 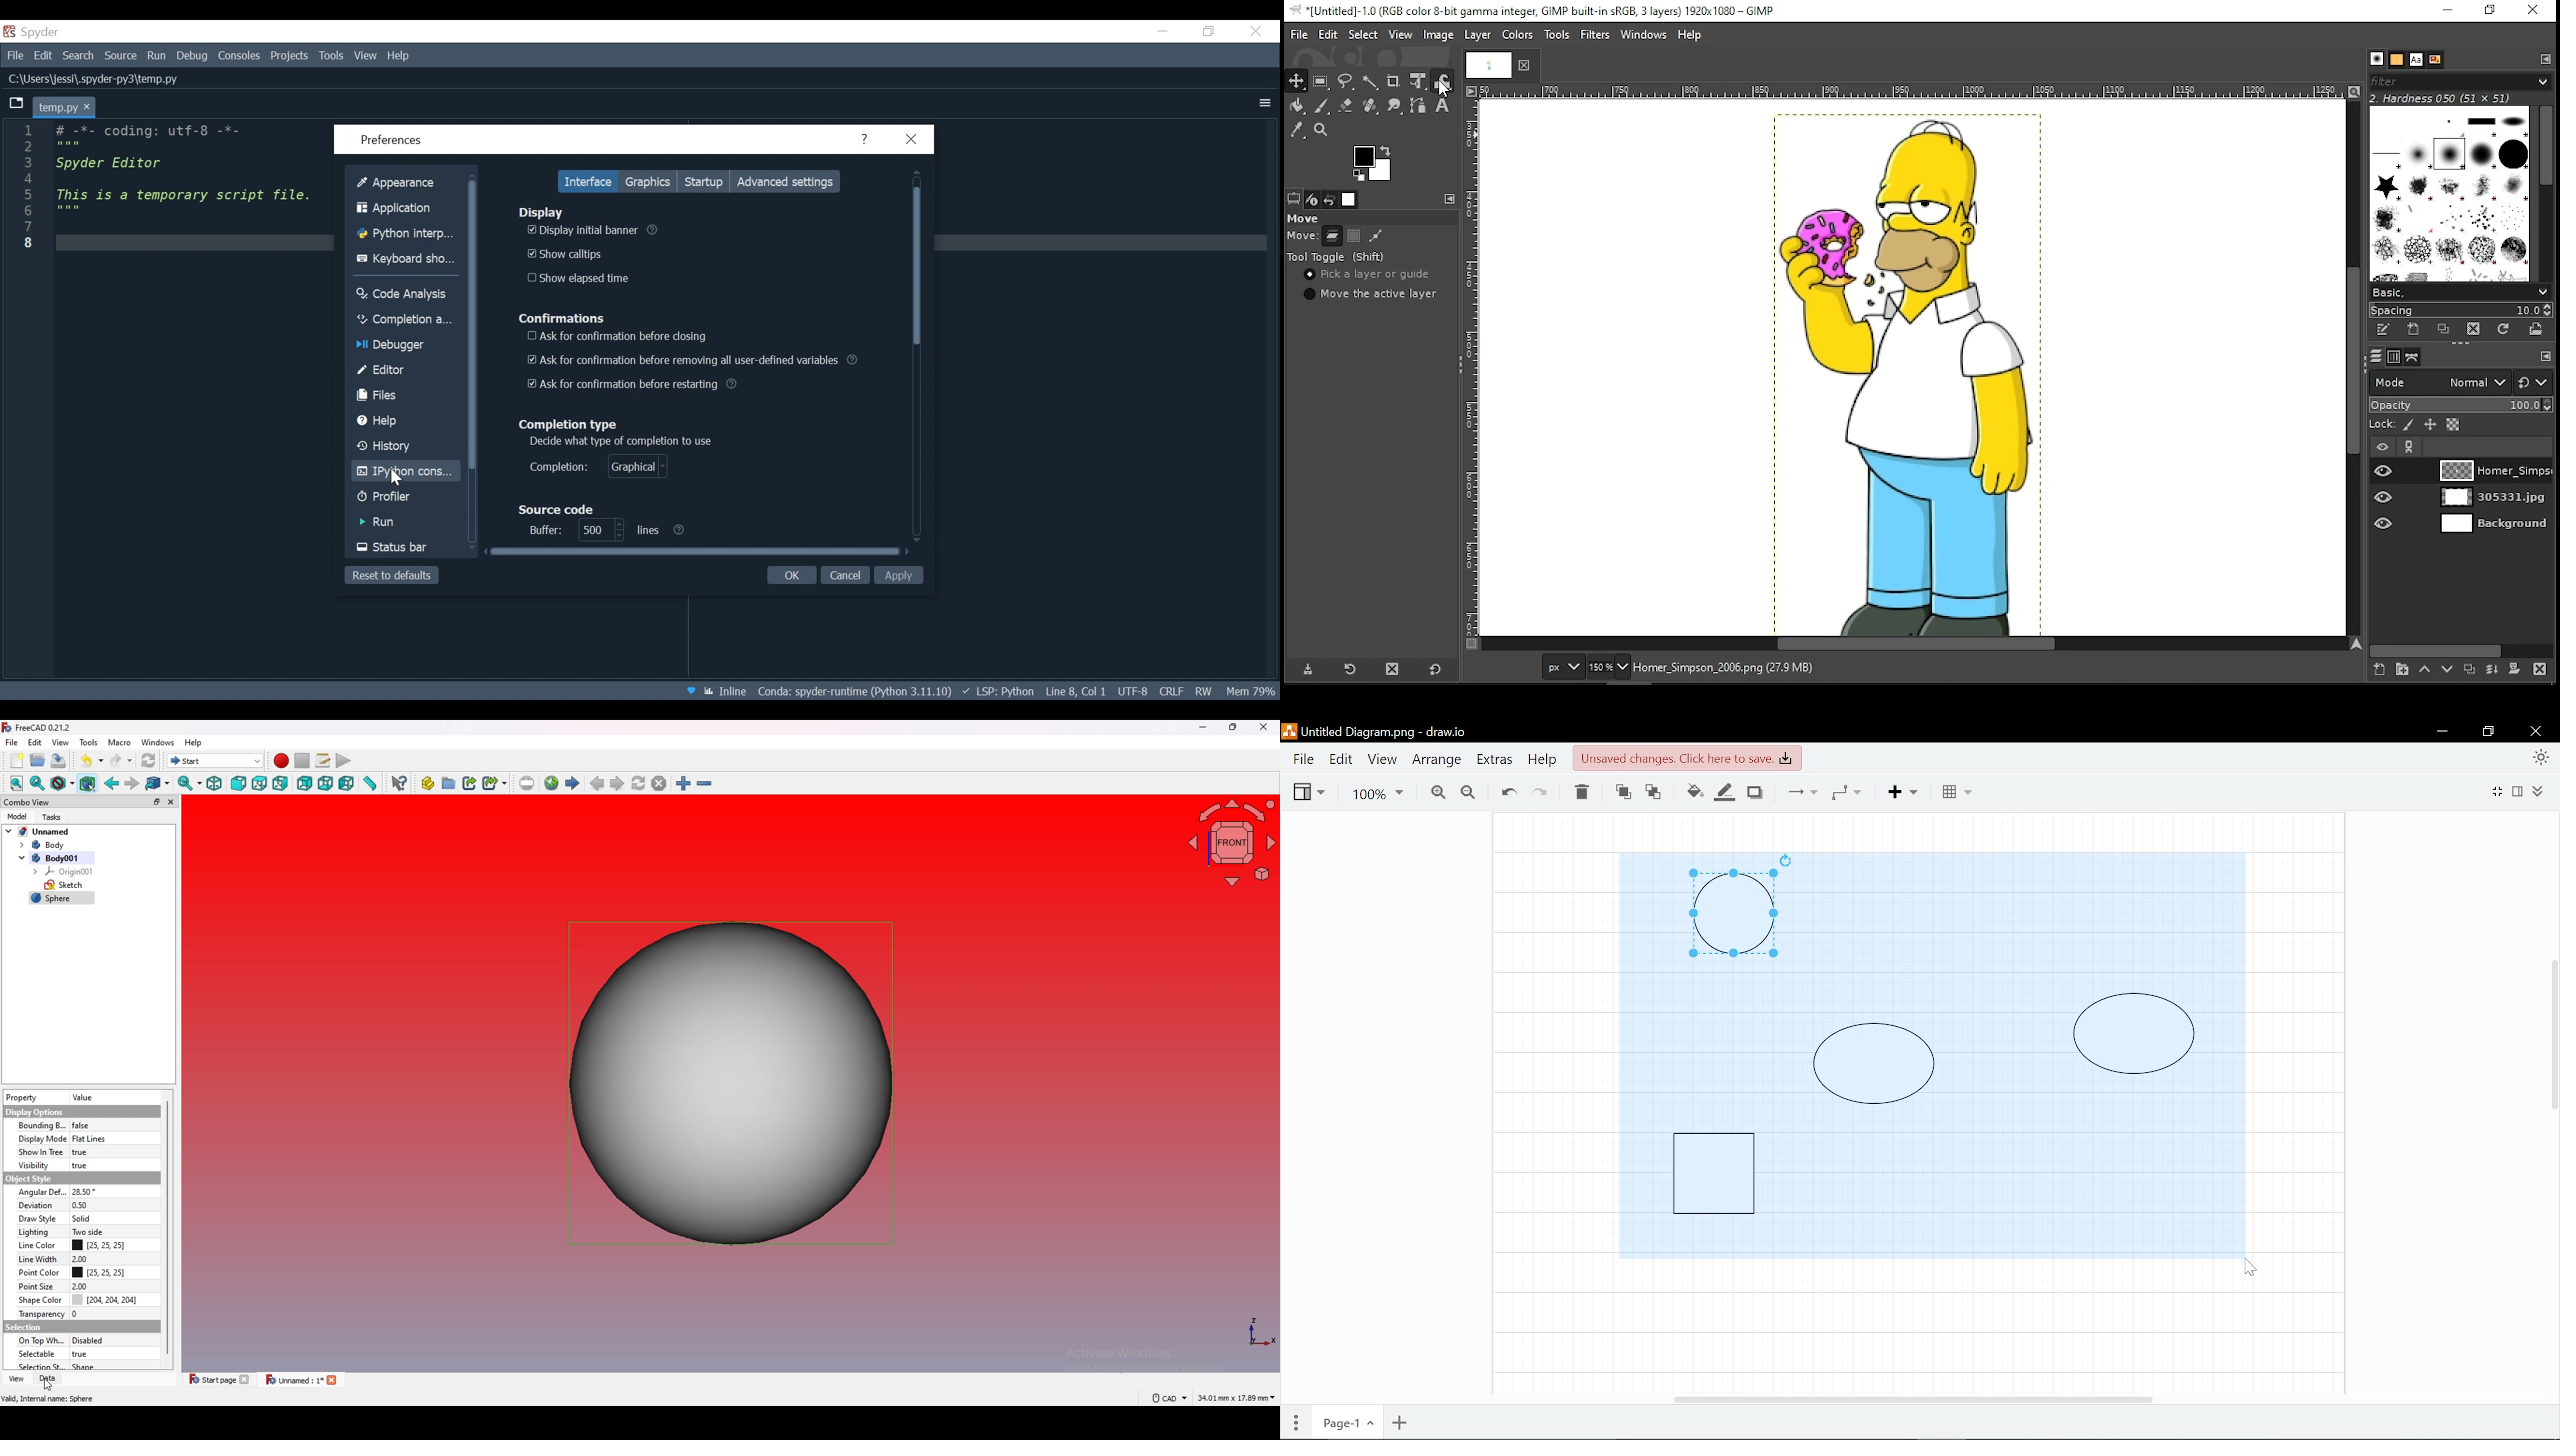 What do you see at coordinates (470, 783) in the screenshot?
I see `create link` at bounding box center [470, 783].